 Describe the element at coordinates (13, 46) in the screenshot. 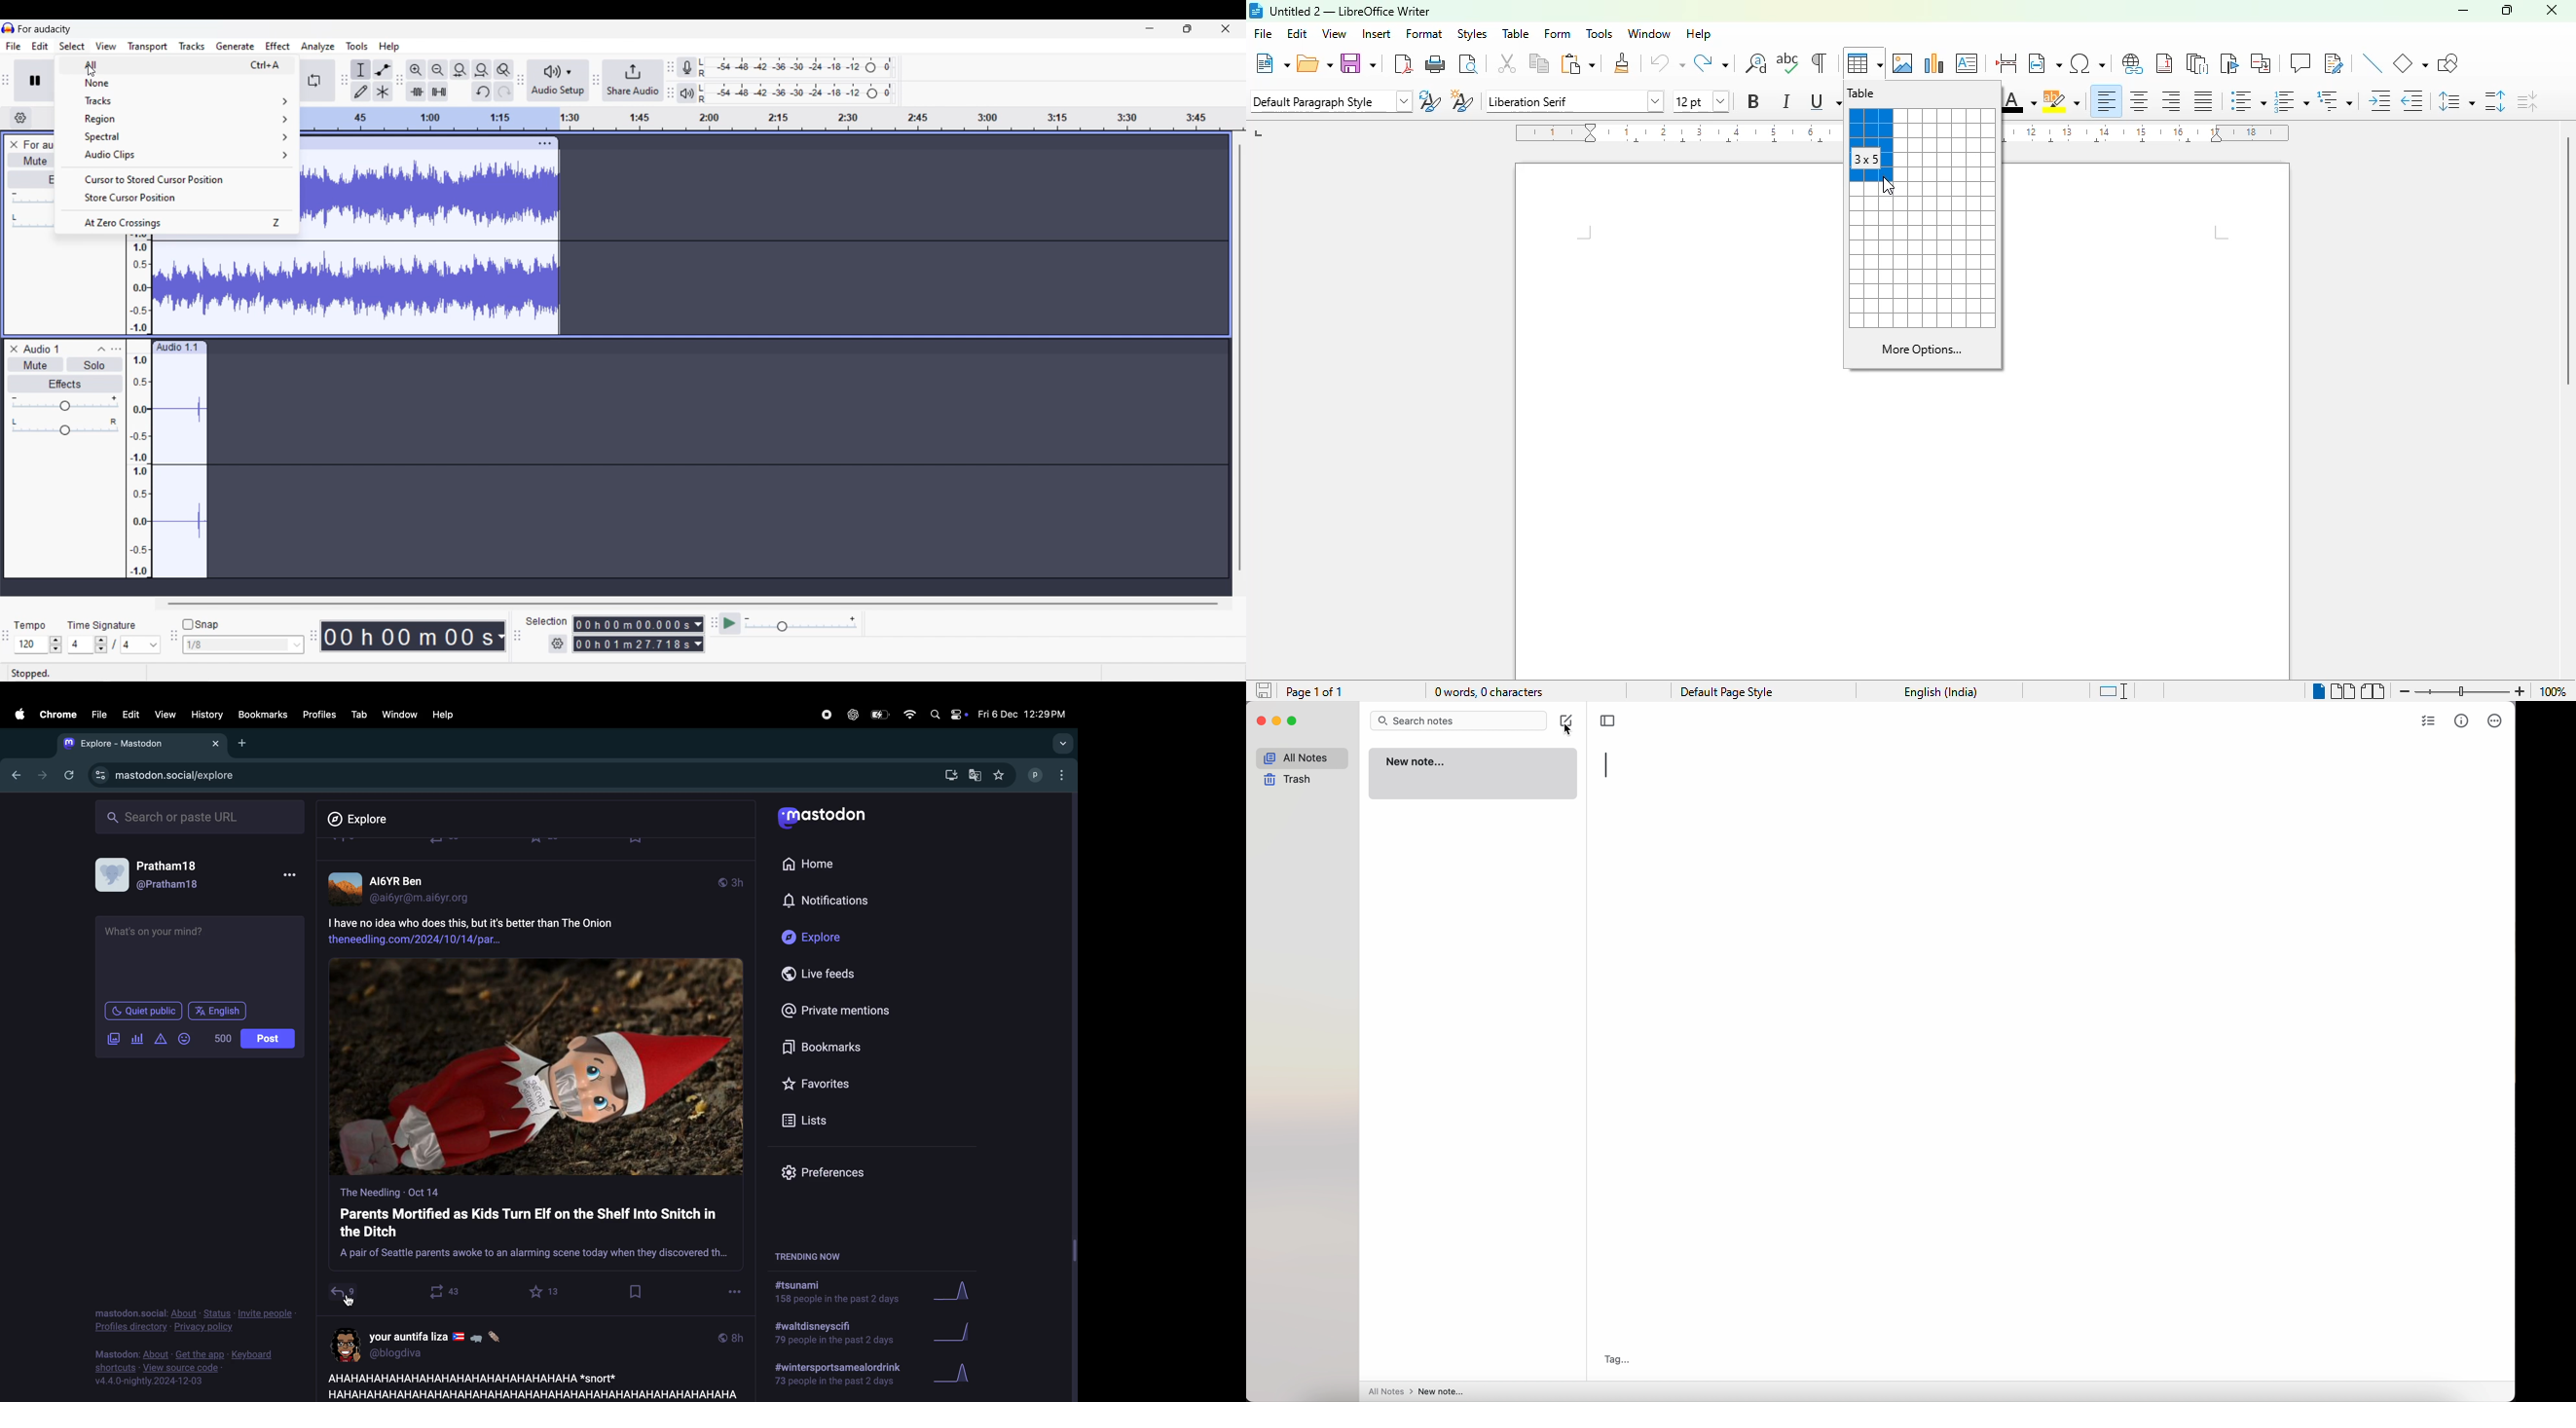

I see `File` at that location.